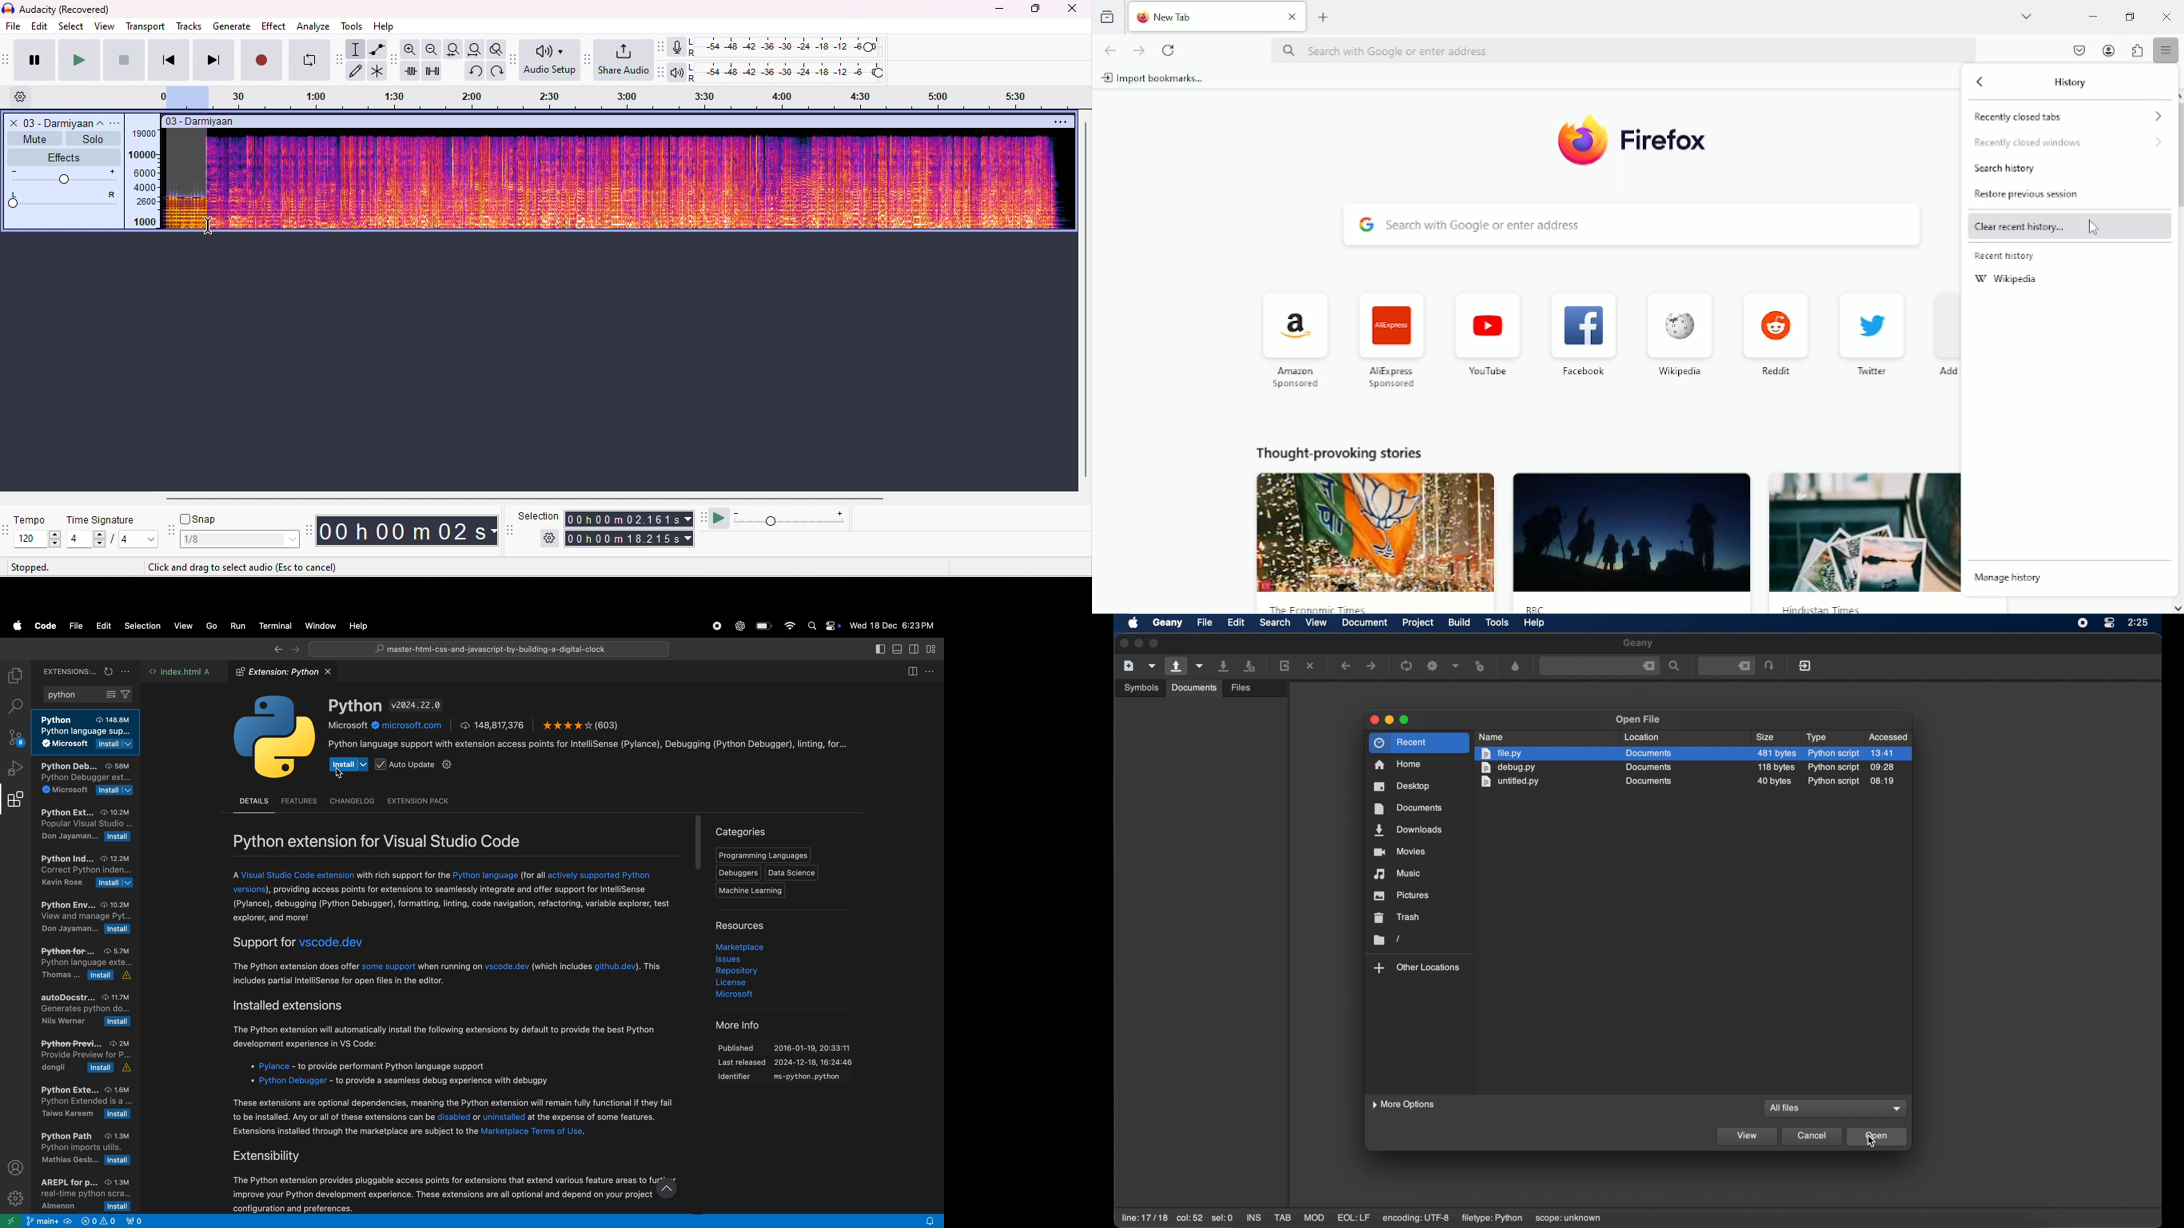 This screenshot has width=2184, height=1232. I want to click on volume, so click(65, 177).